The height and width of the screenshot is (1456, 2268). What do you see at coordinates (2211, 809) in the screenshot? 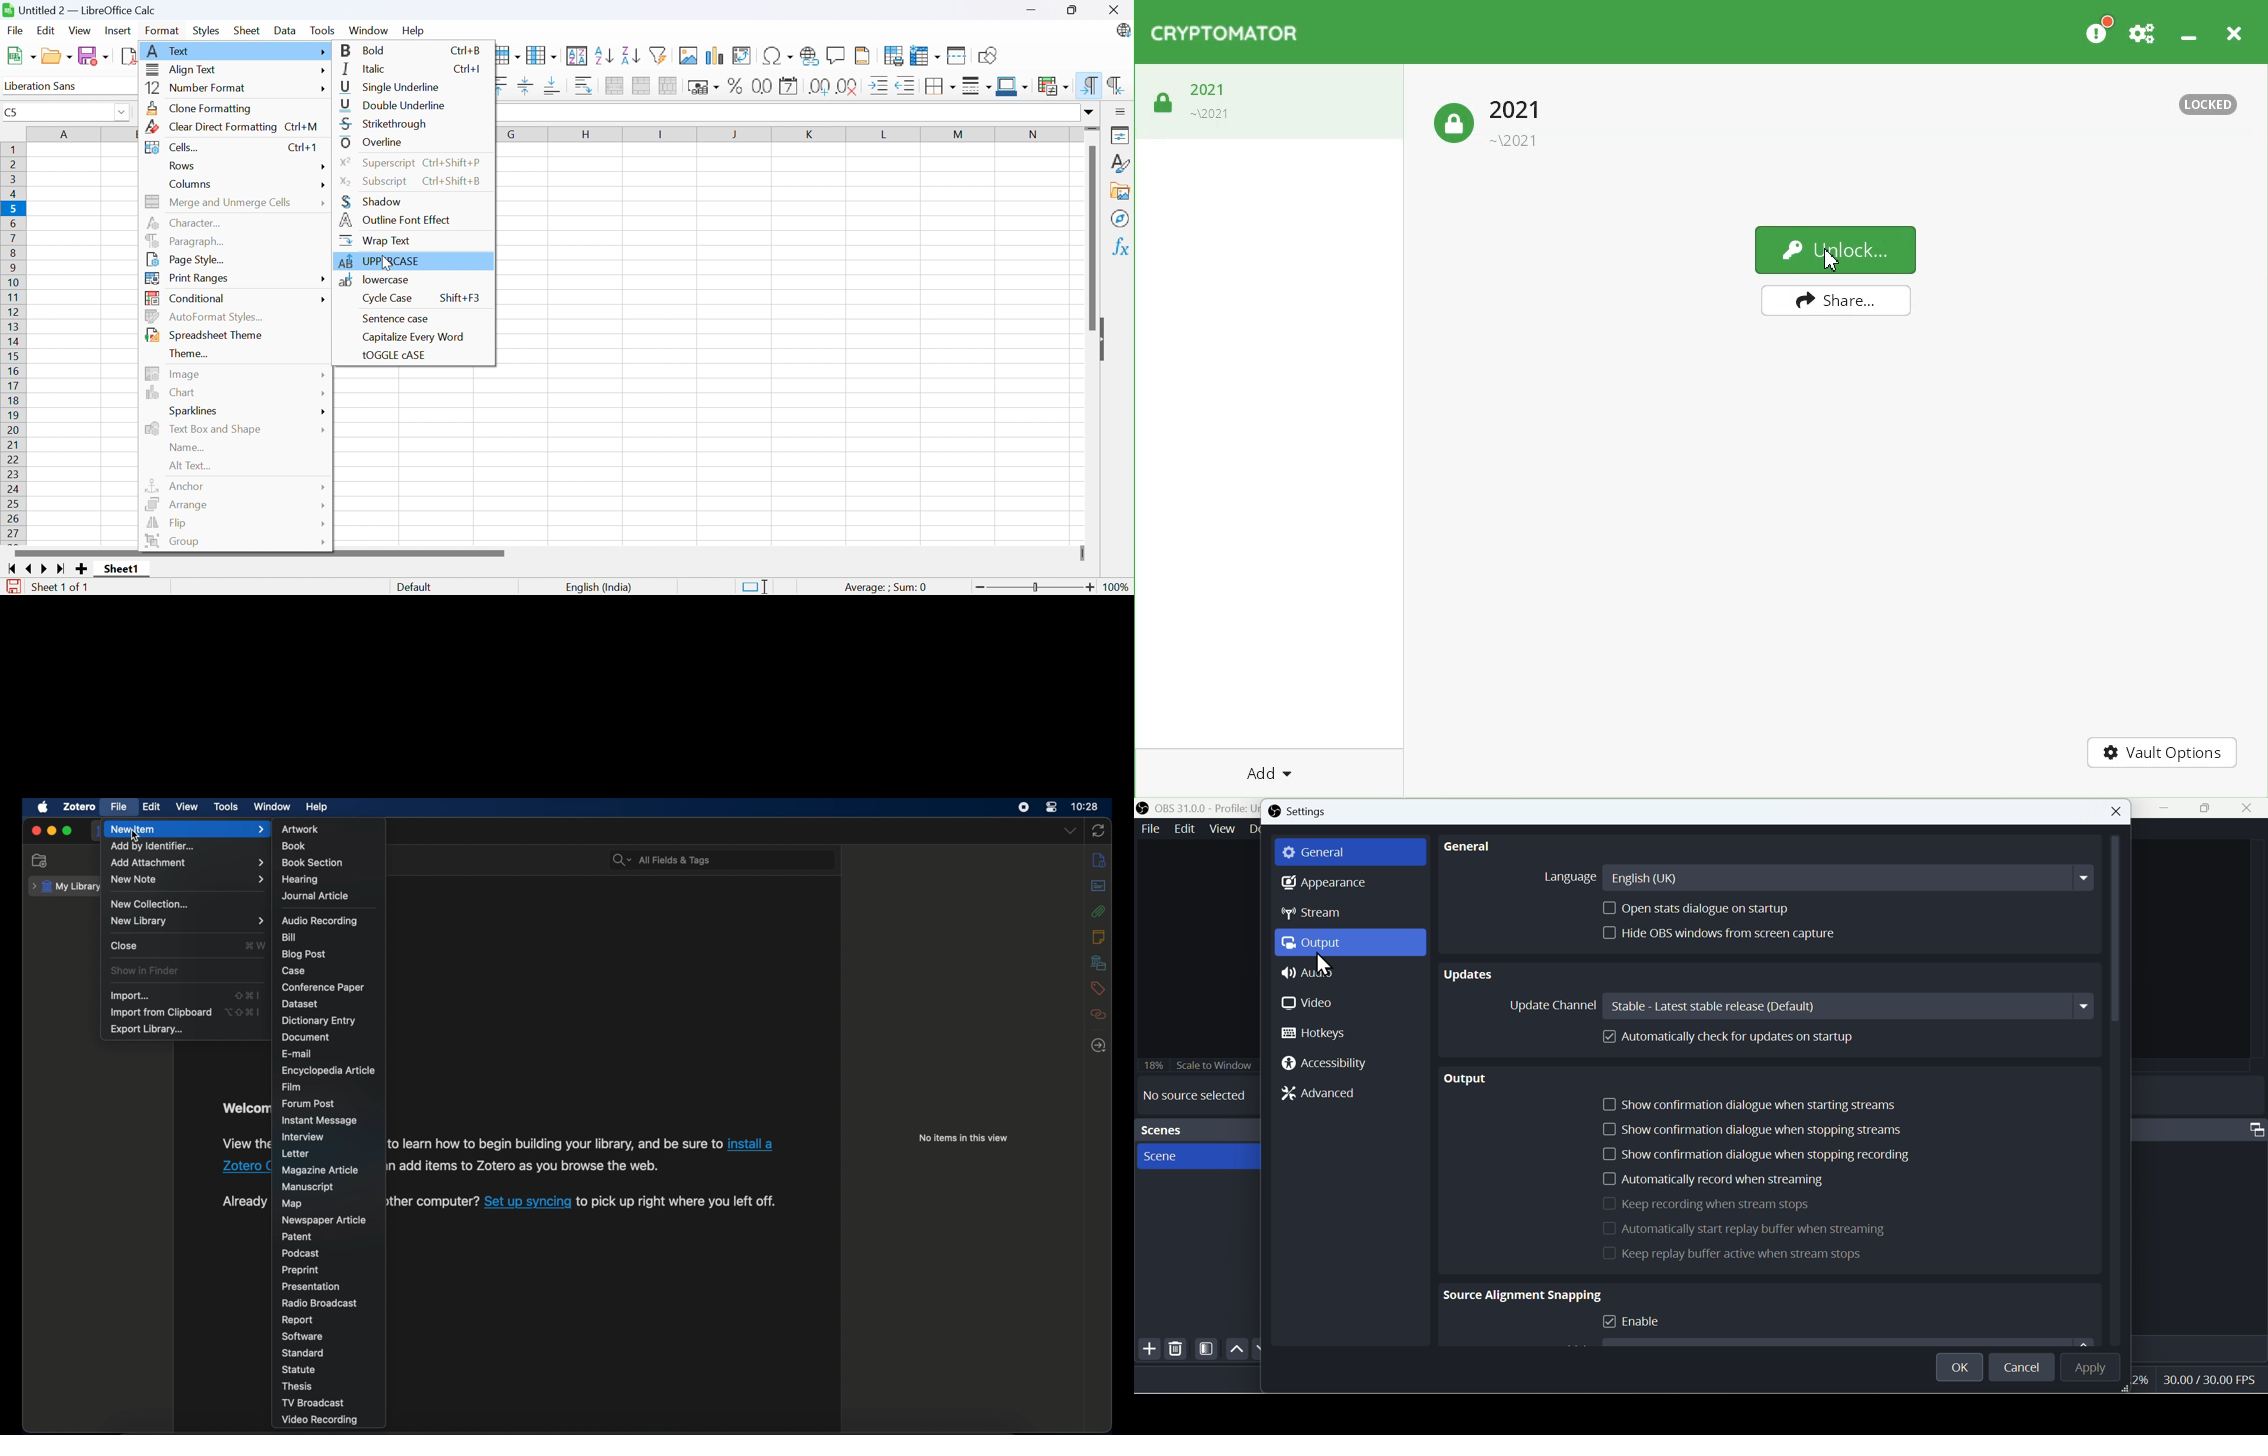
I see `Maximise` at bounding box center [2211, 809].